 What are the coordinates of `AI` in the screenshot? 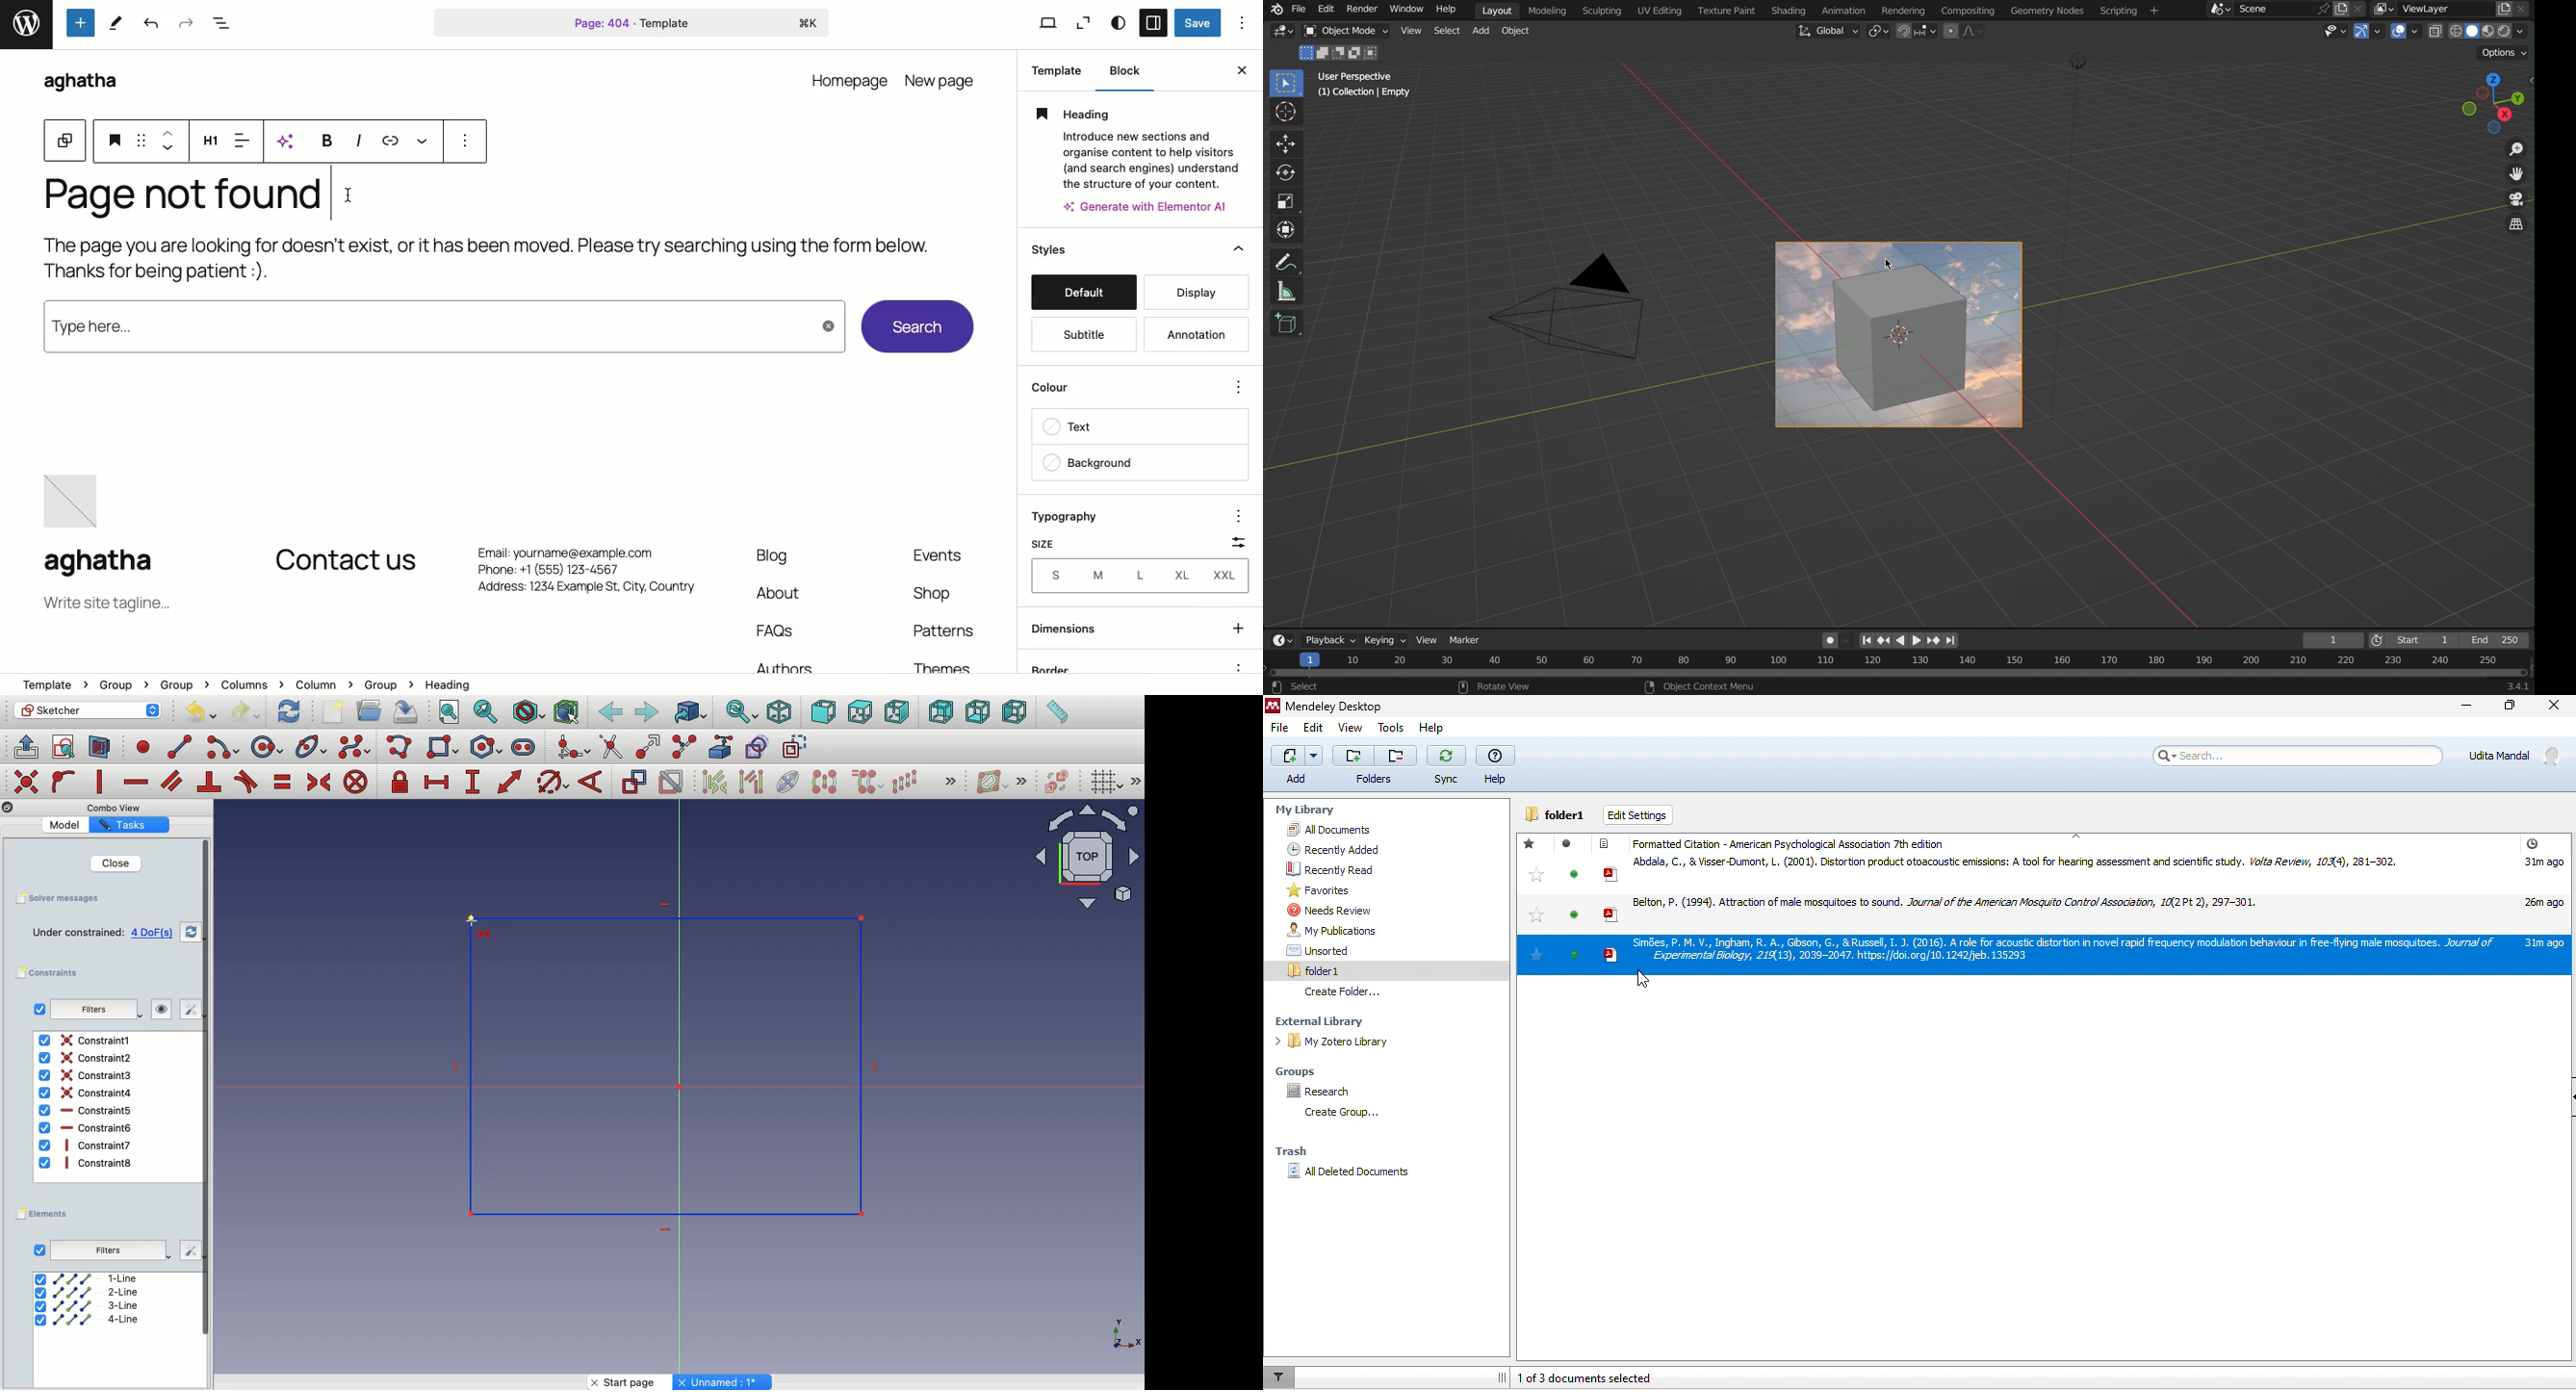 It's located at (287, 140).